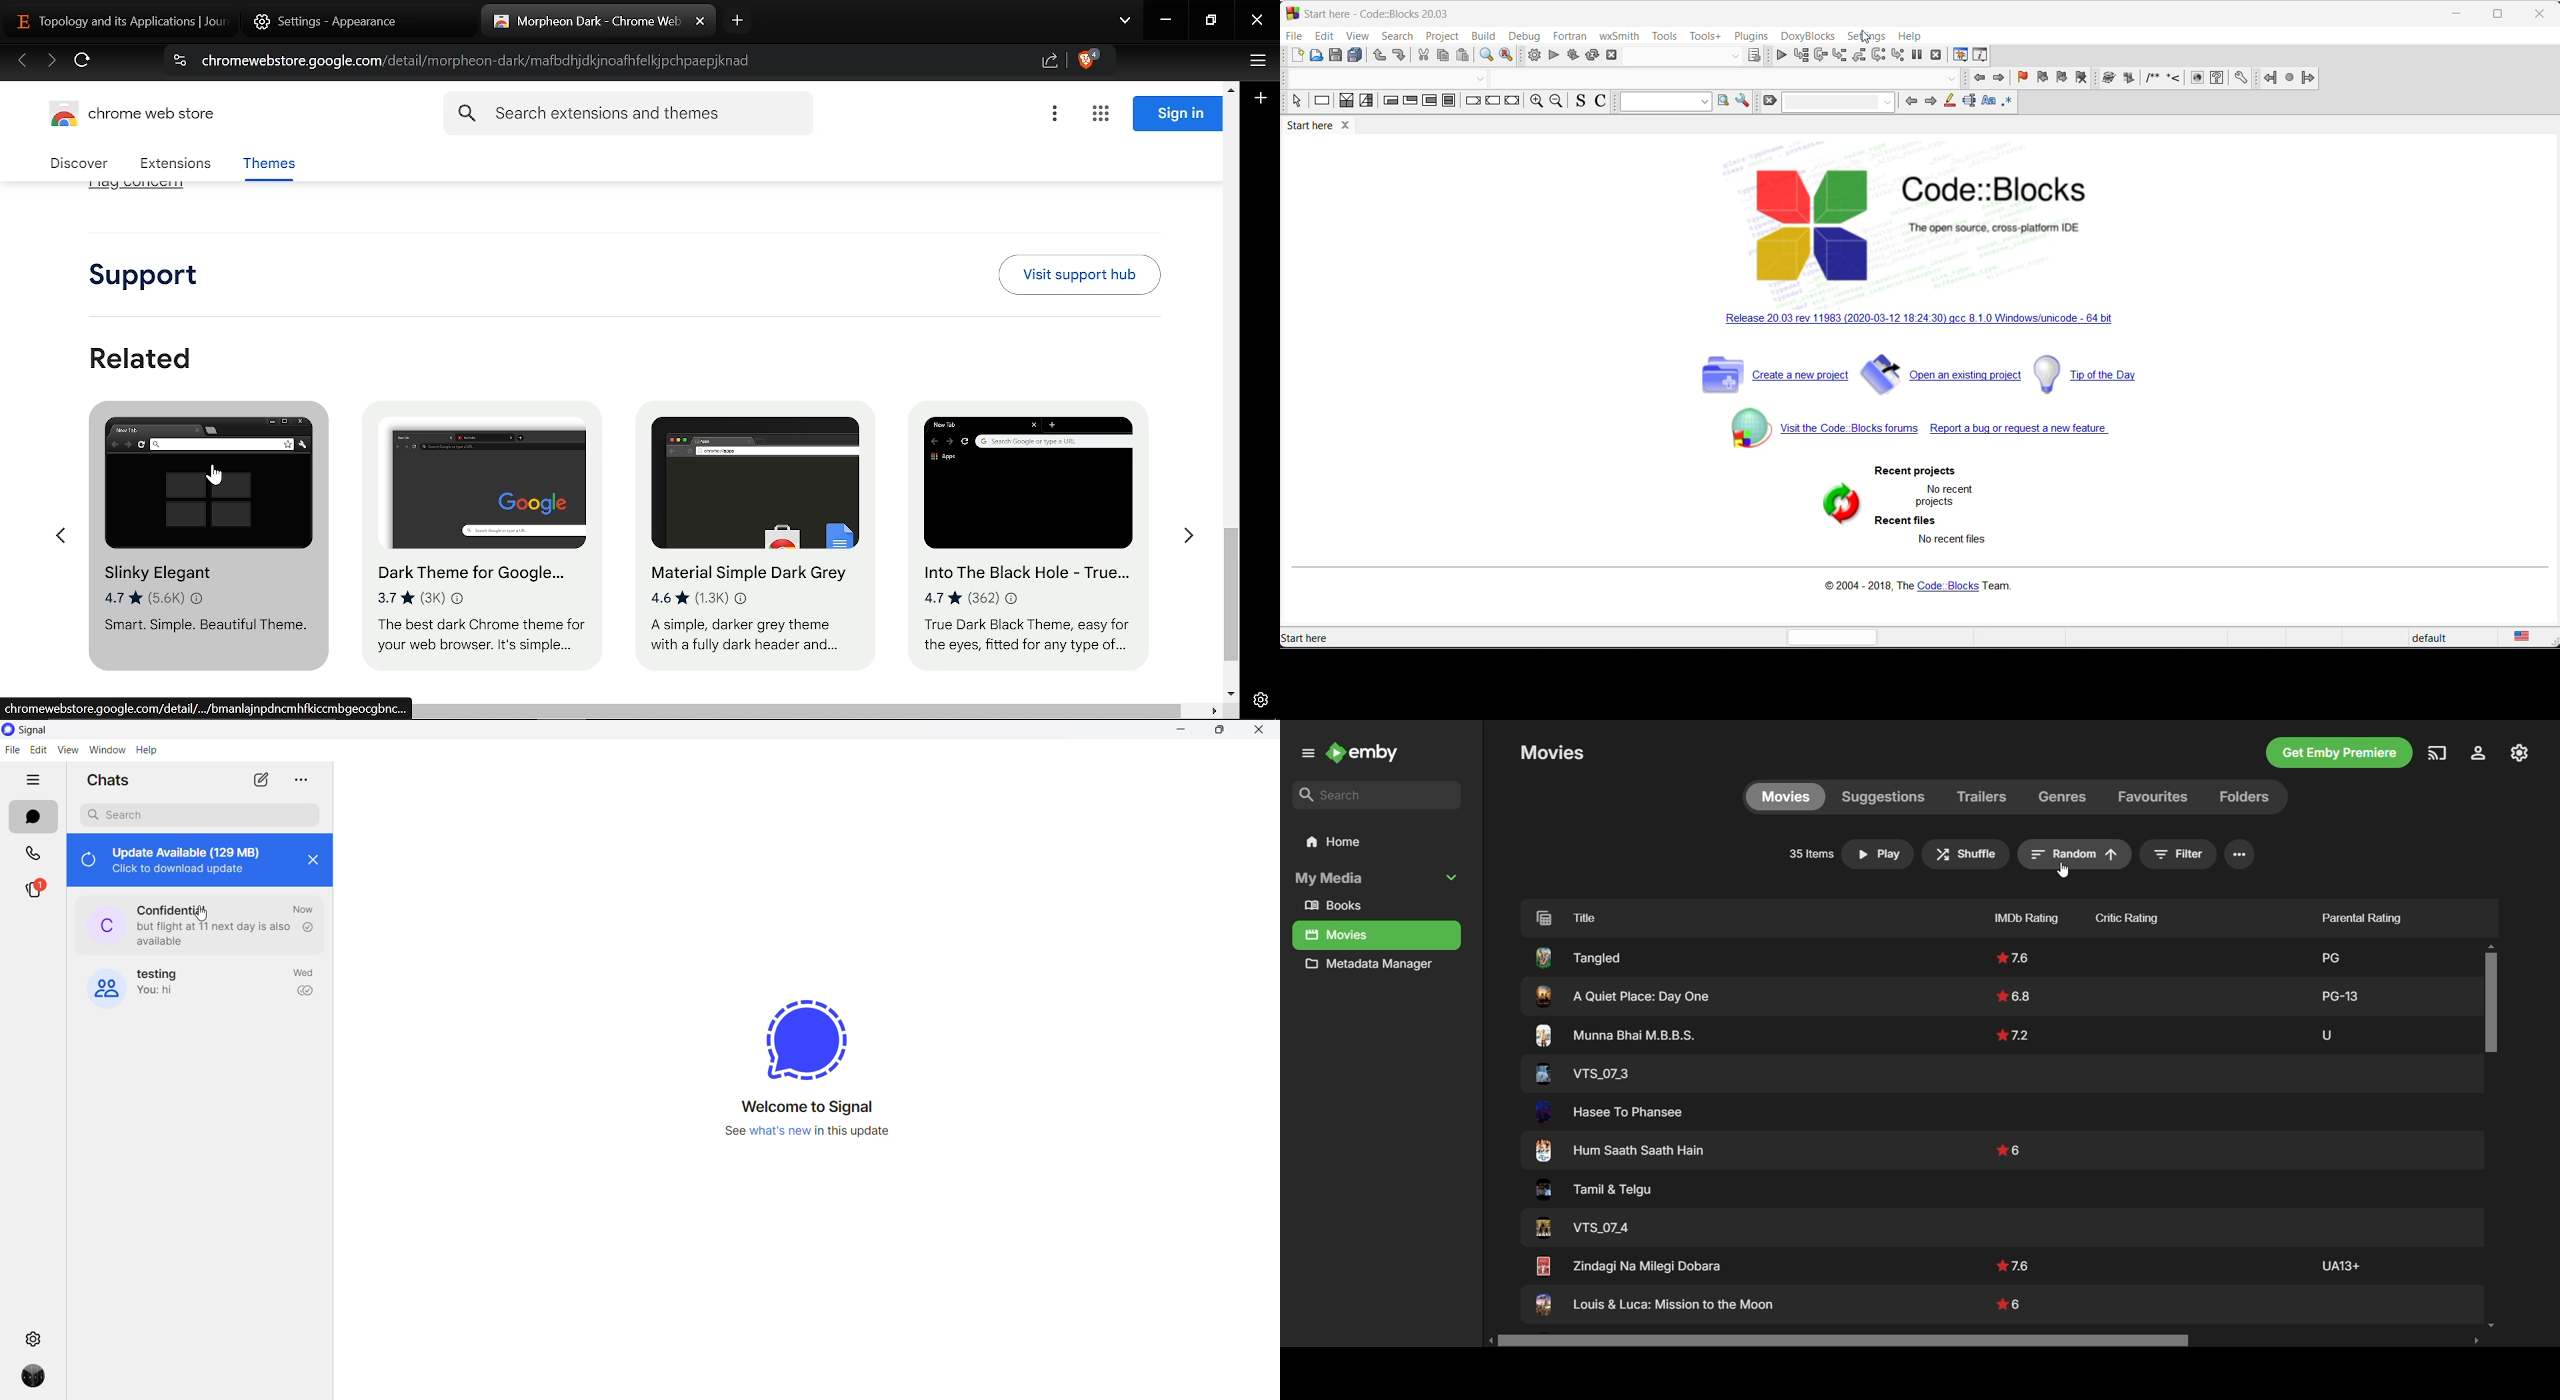  I want to click on start here dialogbox, so click(1390, 14).